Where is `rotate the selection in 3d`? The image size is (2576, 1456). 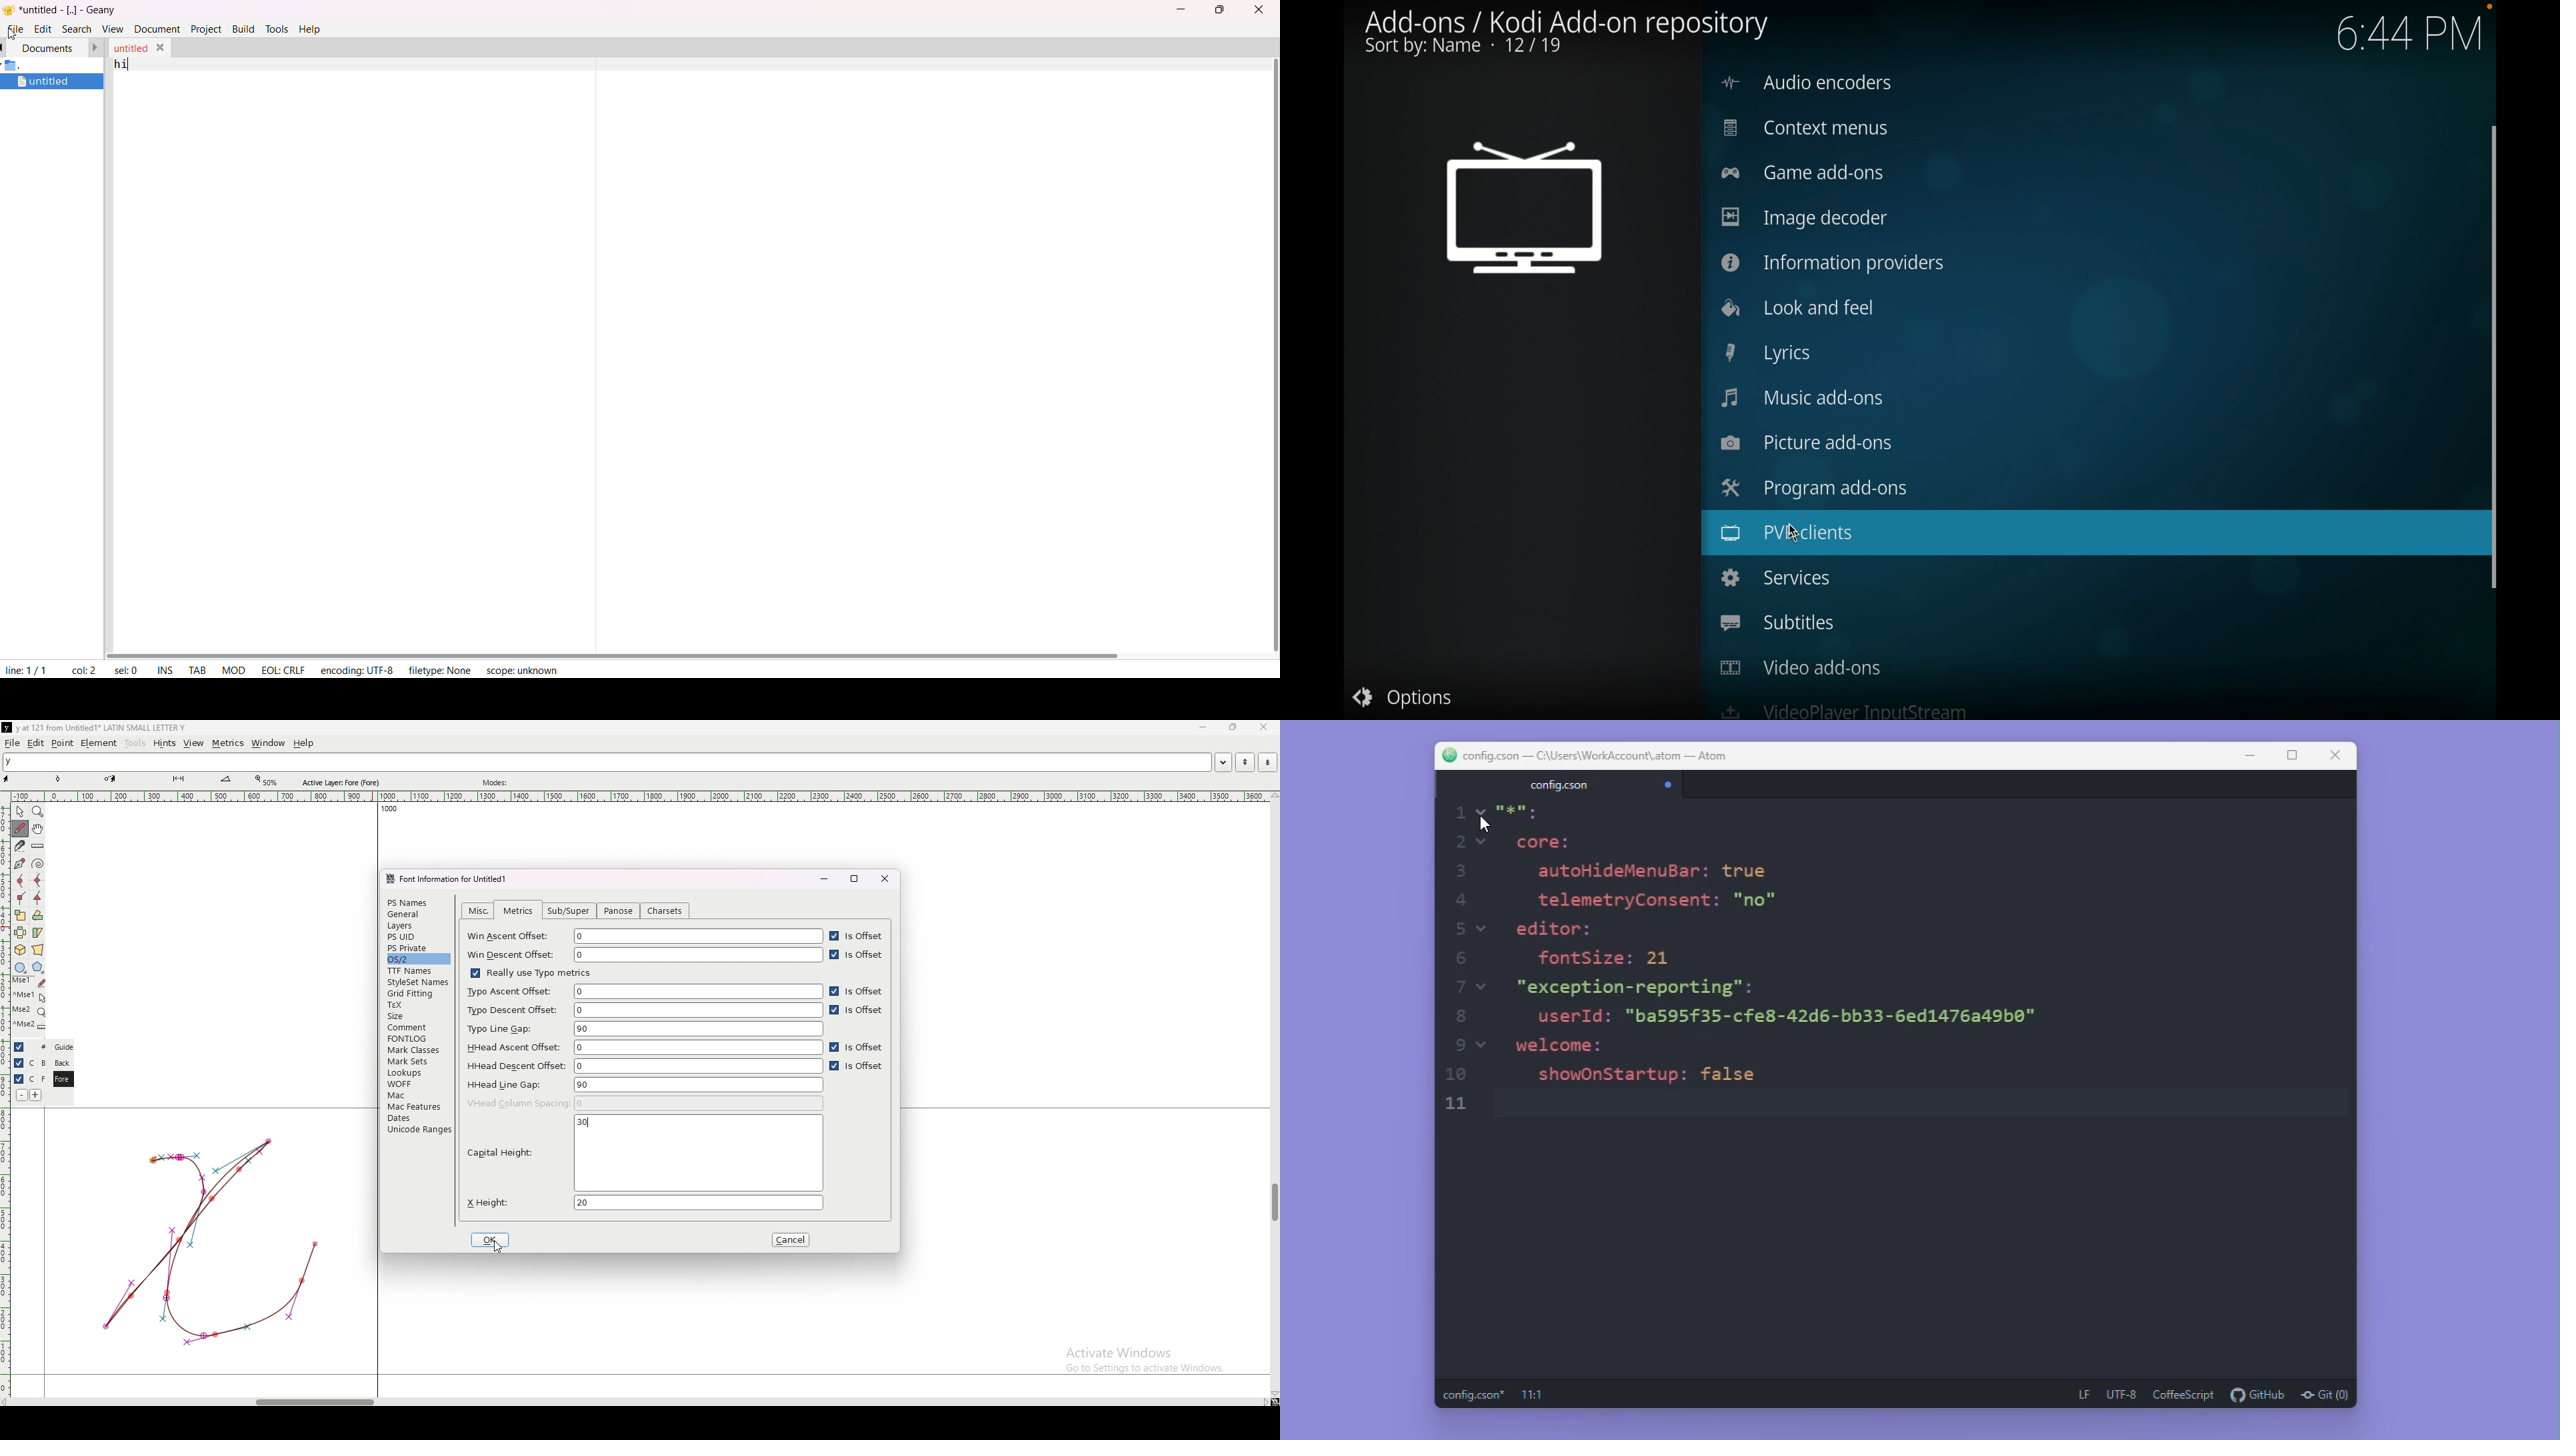
rotate the selection in 3d is located at coordinates (20, 951).